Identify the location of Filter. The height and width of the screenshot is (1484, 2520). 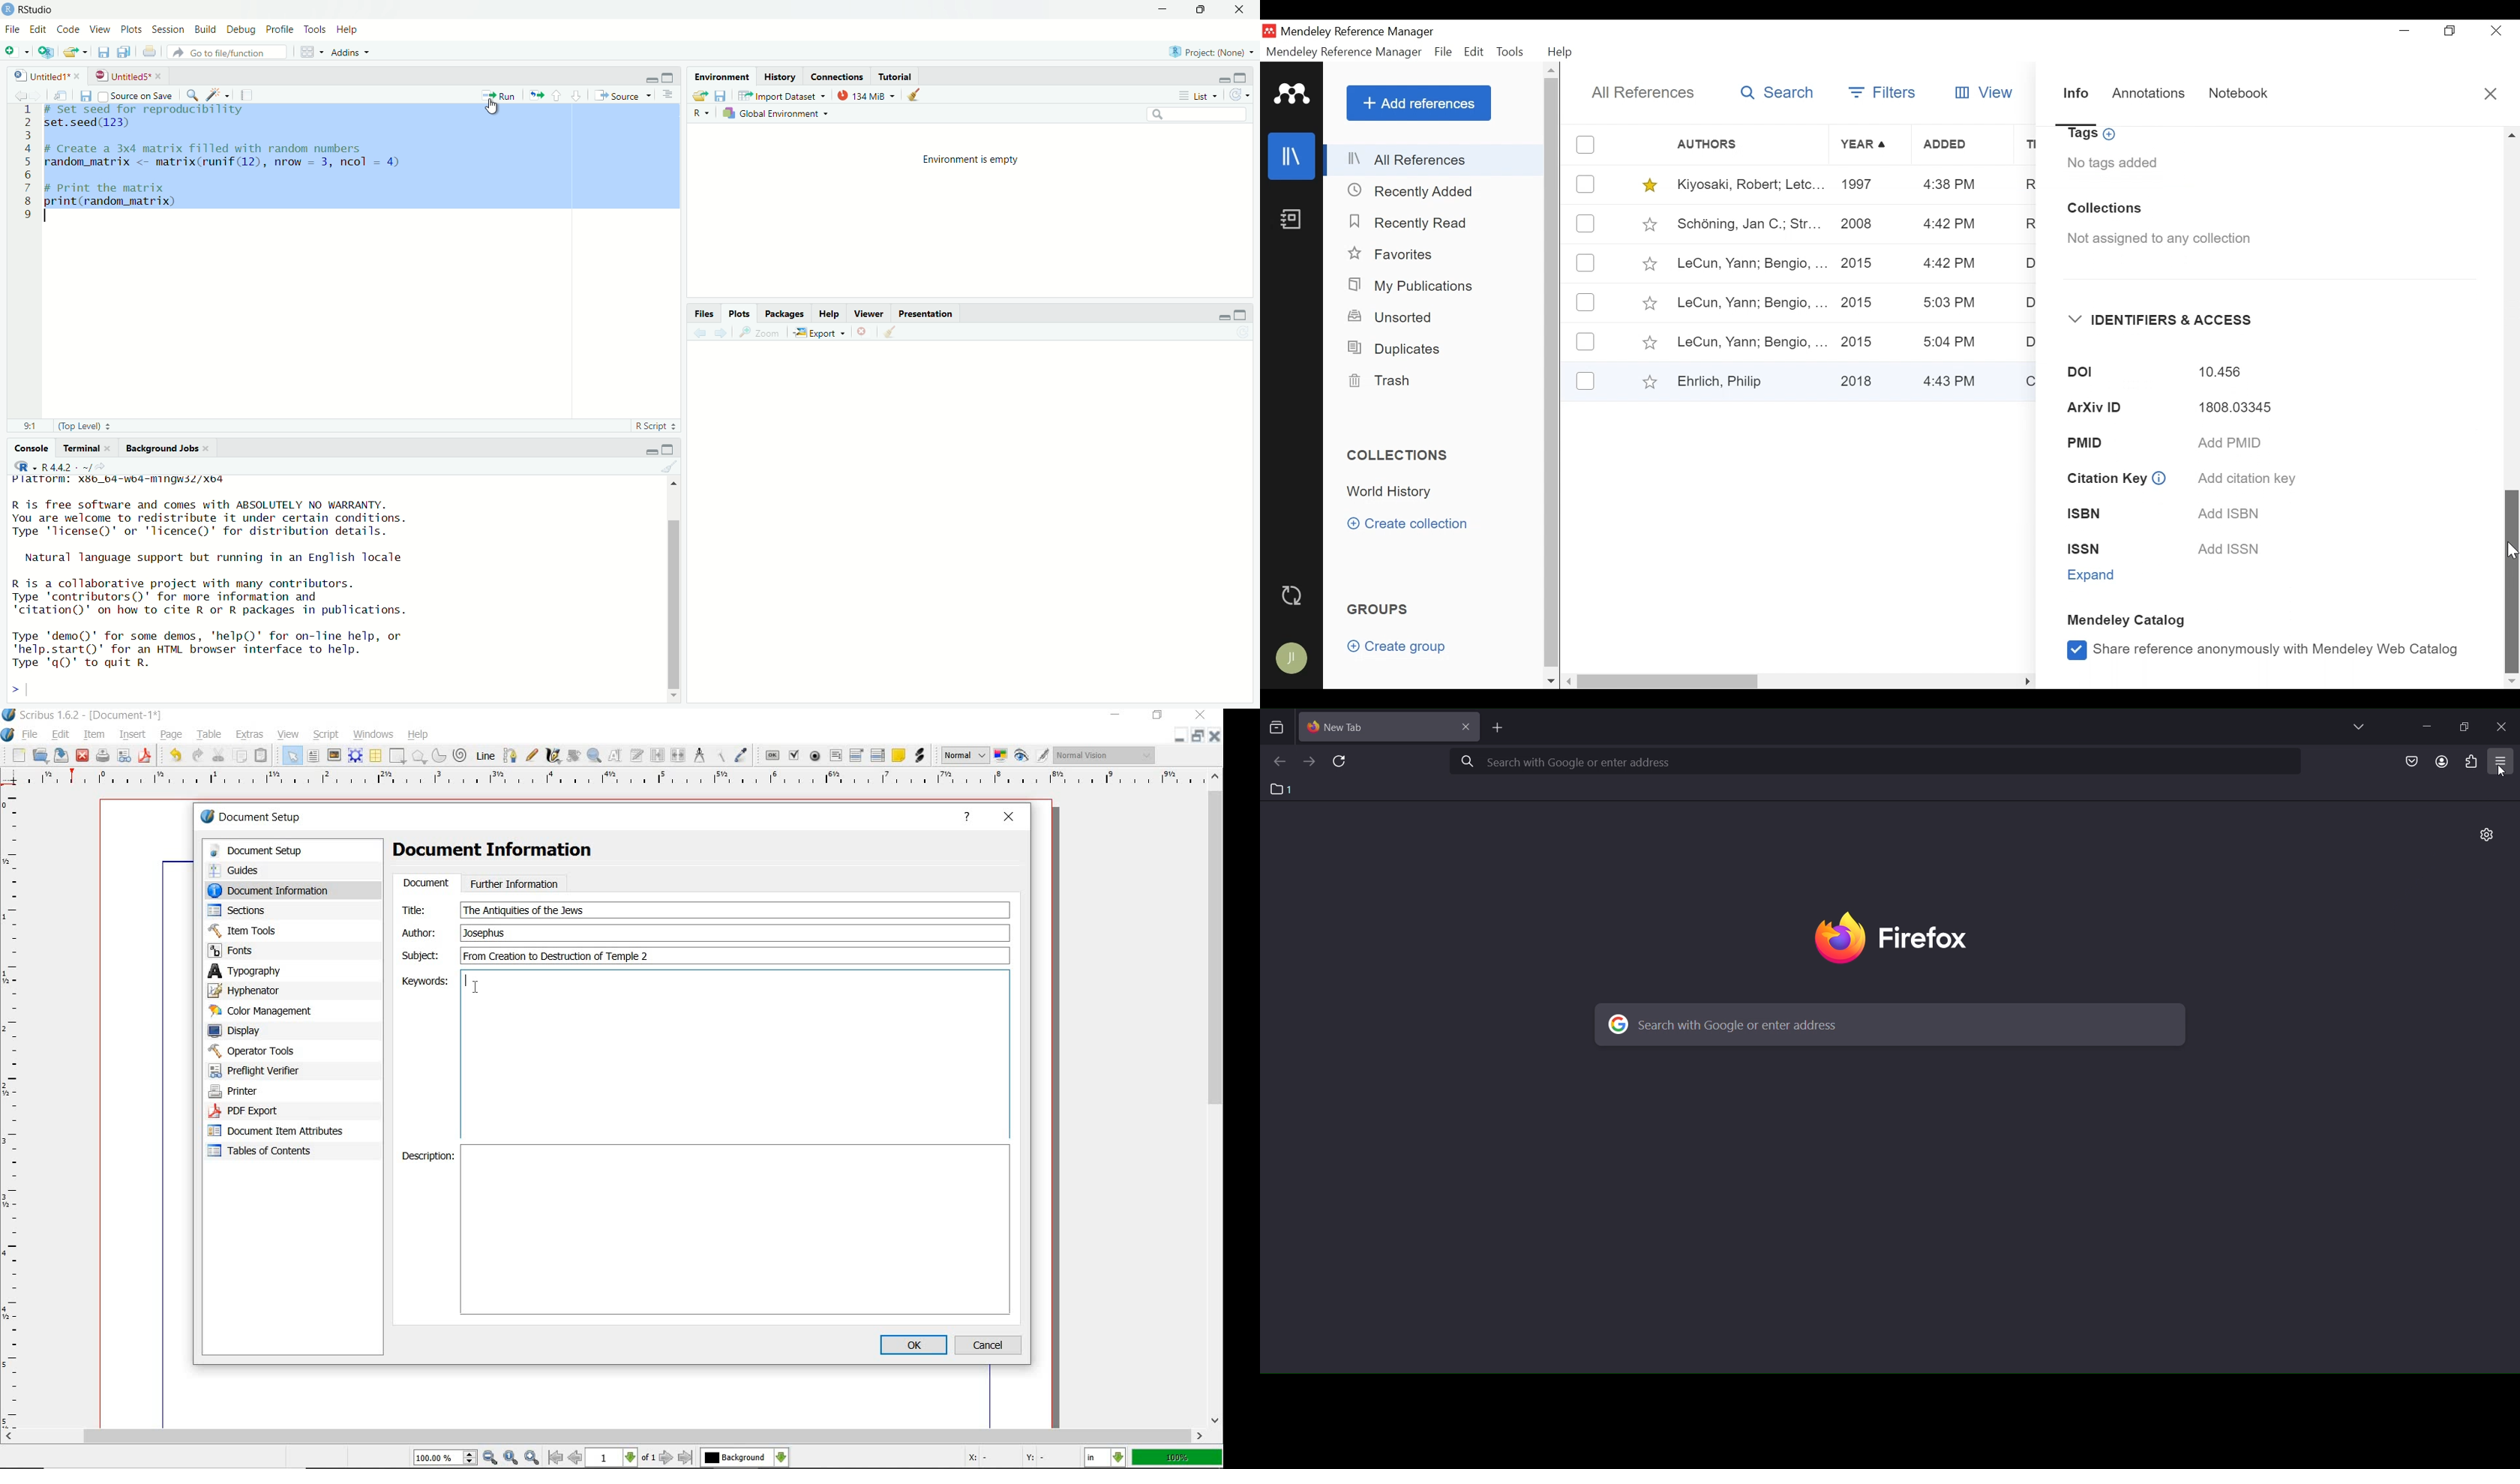
(1885, 94).